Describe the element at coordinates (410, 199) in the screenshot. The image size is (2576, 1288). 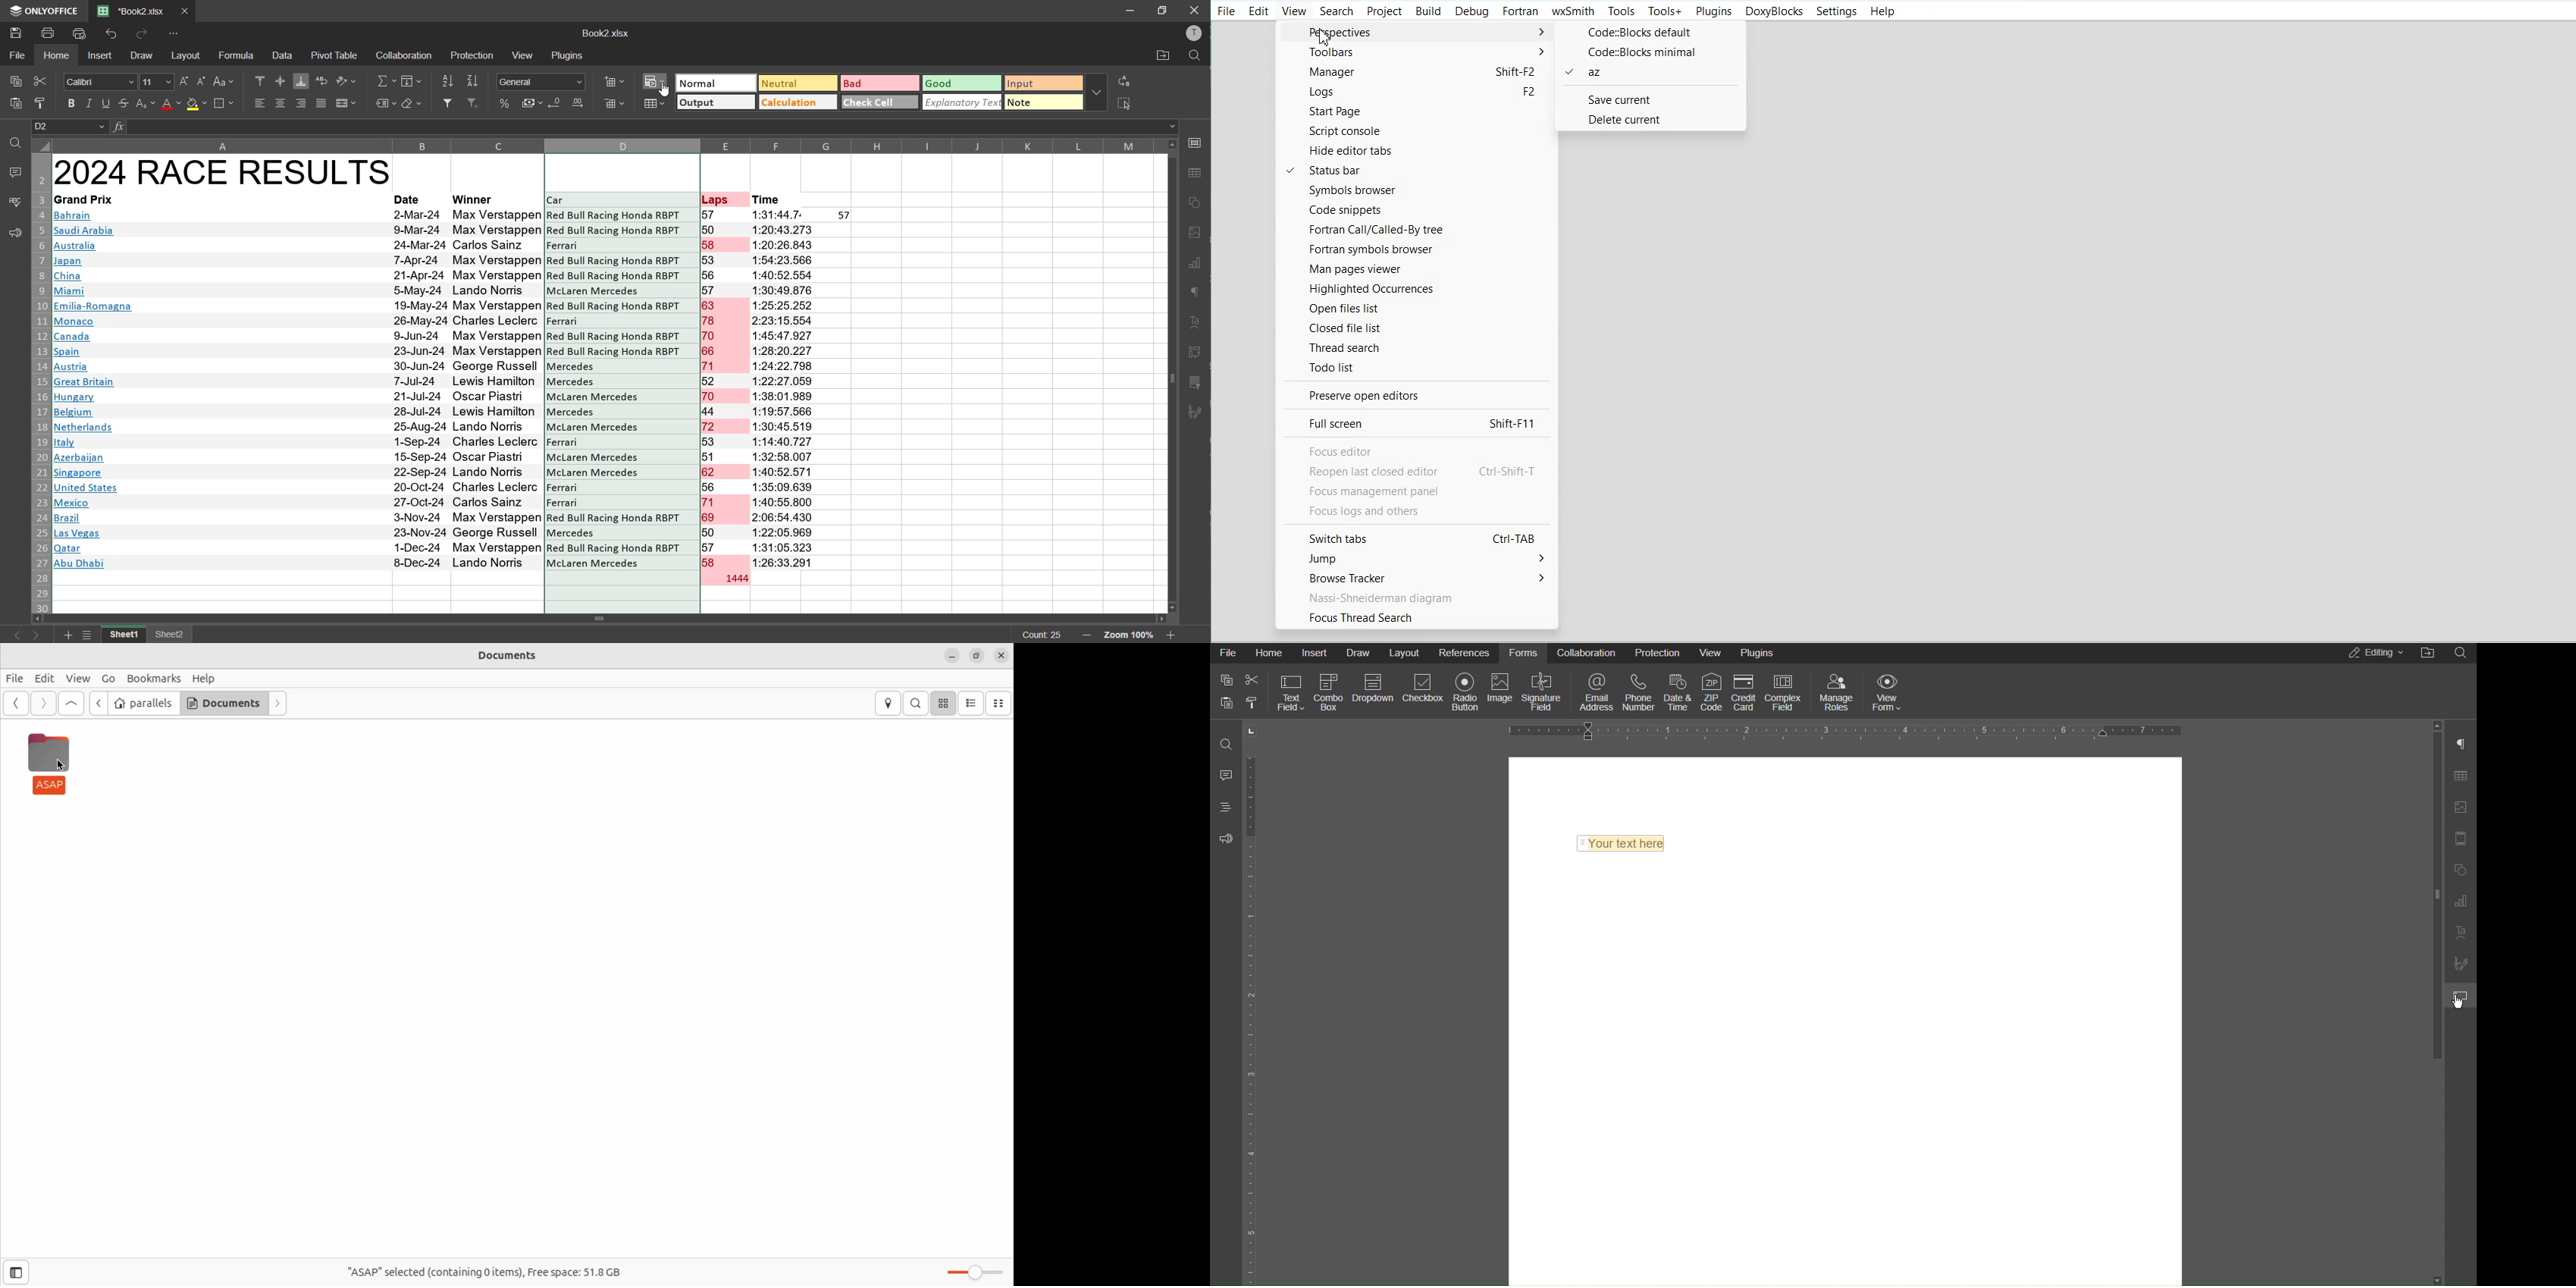
I see `date` at that location.